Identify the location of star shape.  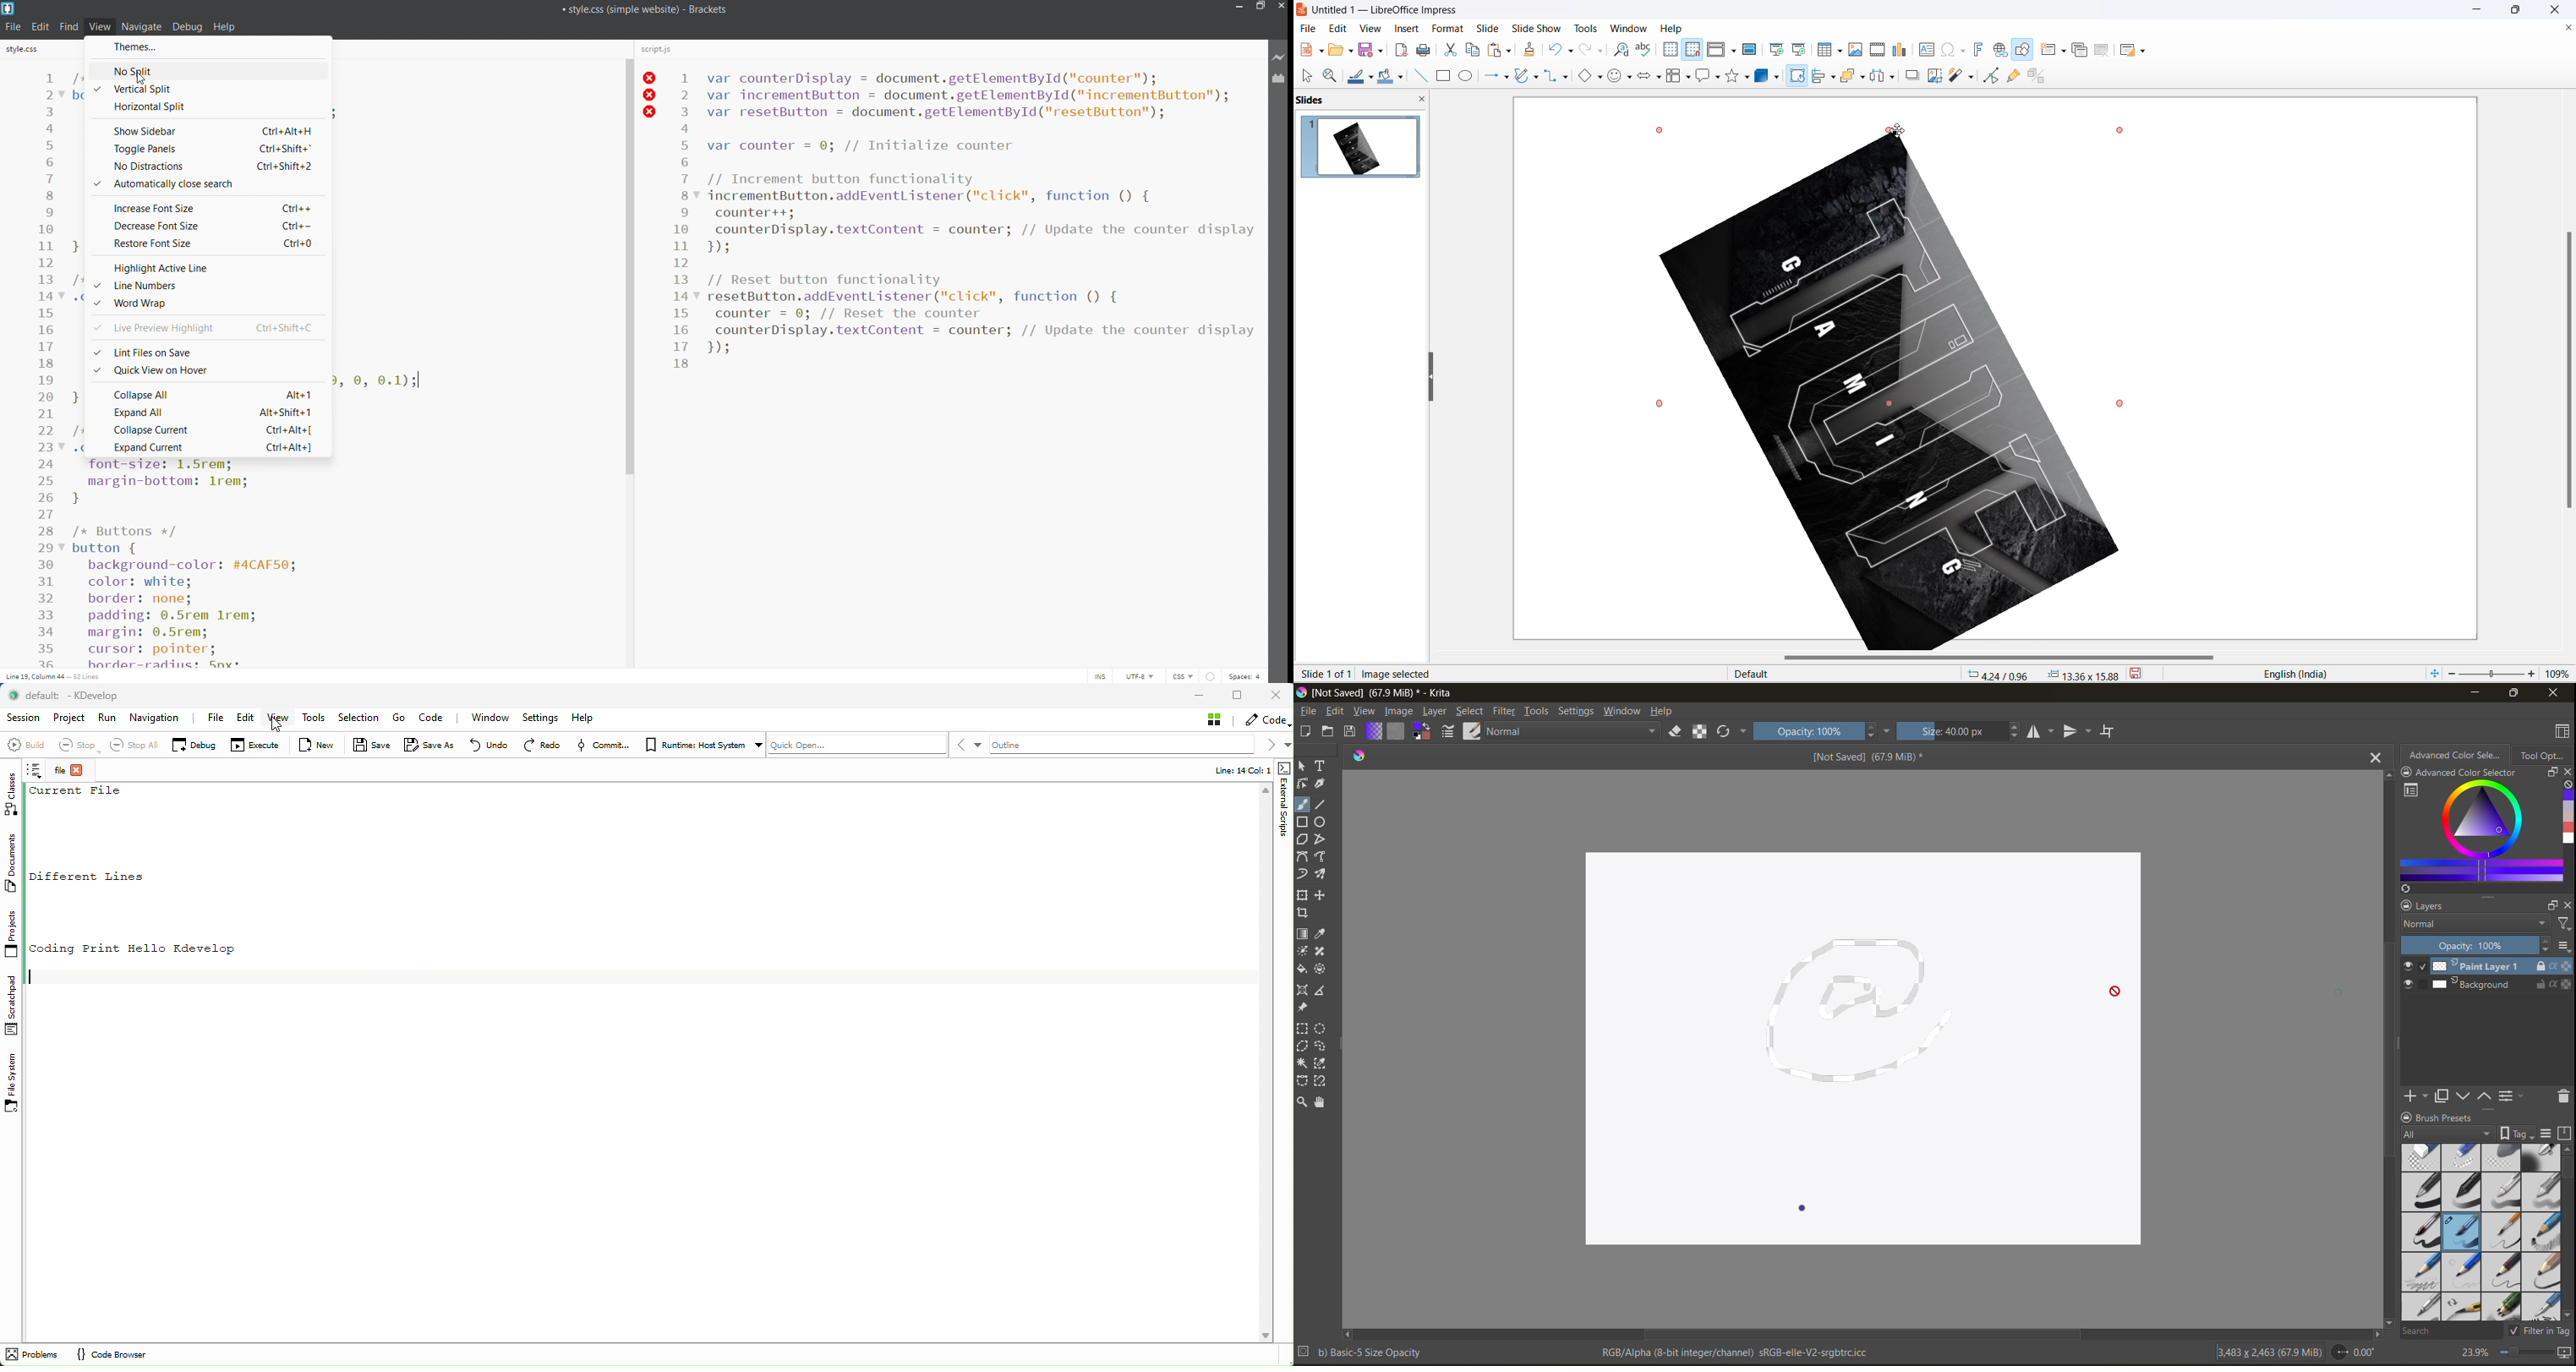
(1732, 76).